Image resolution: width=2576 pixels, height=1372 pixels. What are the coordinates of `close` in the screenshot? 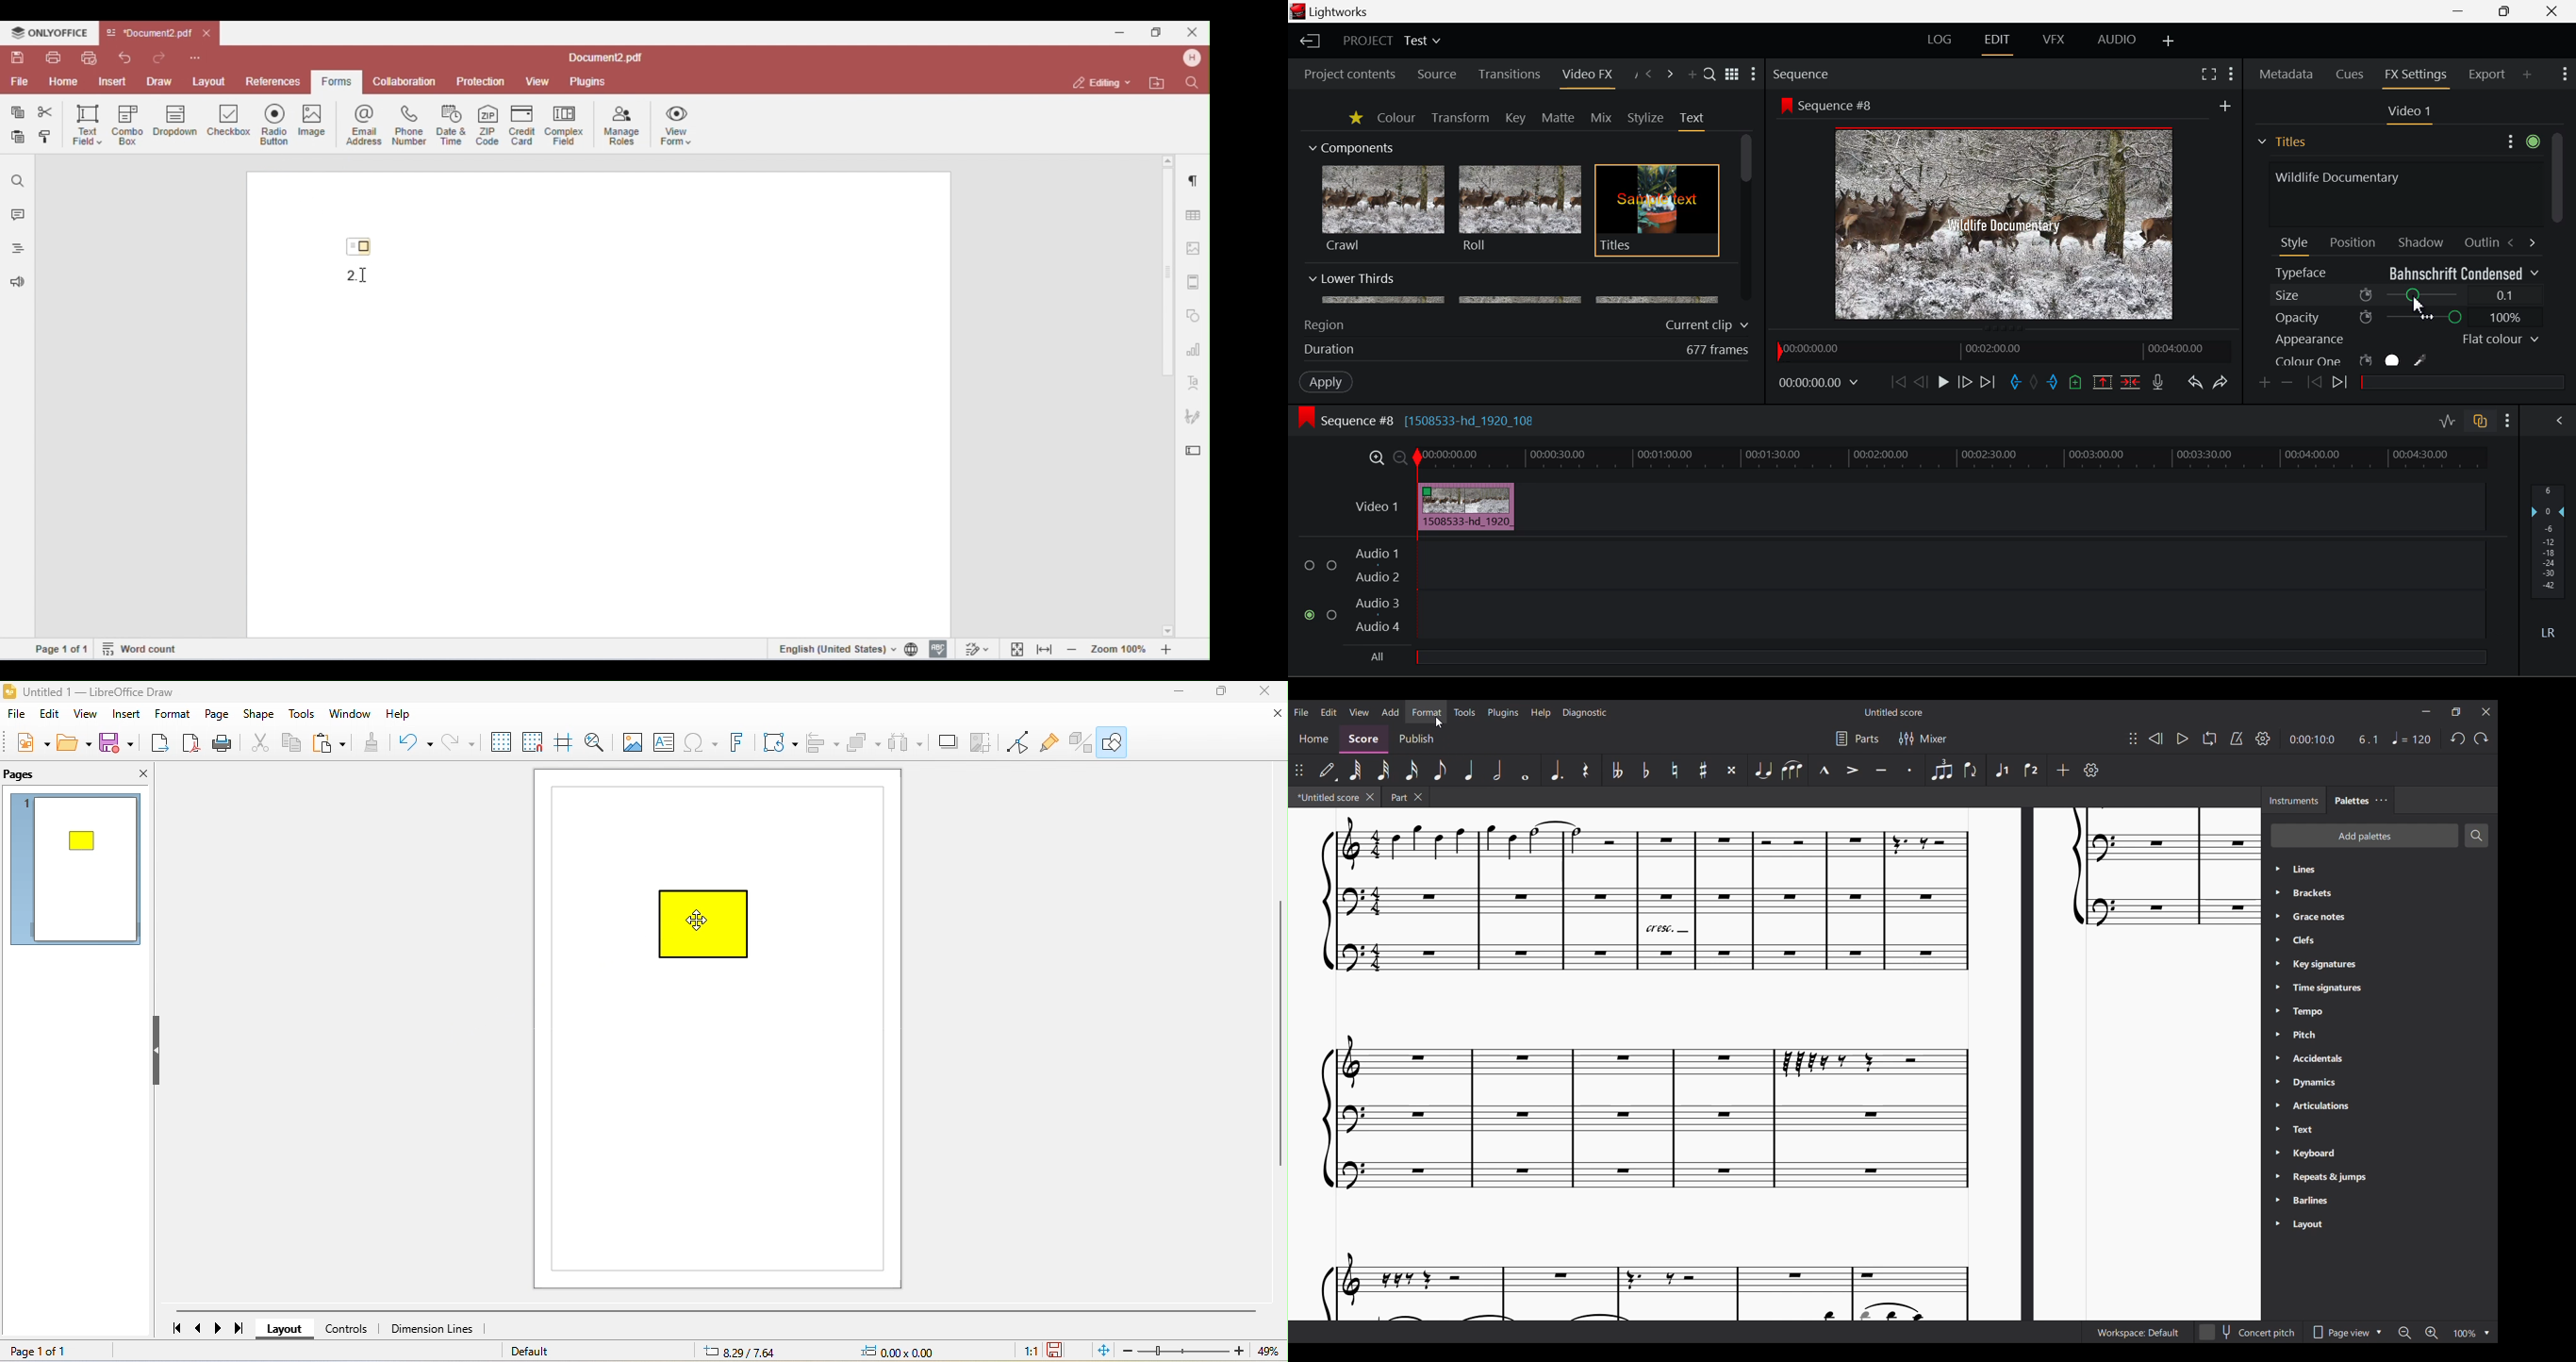 It's located at (132, 772).